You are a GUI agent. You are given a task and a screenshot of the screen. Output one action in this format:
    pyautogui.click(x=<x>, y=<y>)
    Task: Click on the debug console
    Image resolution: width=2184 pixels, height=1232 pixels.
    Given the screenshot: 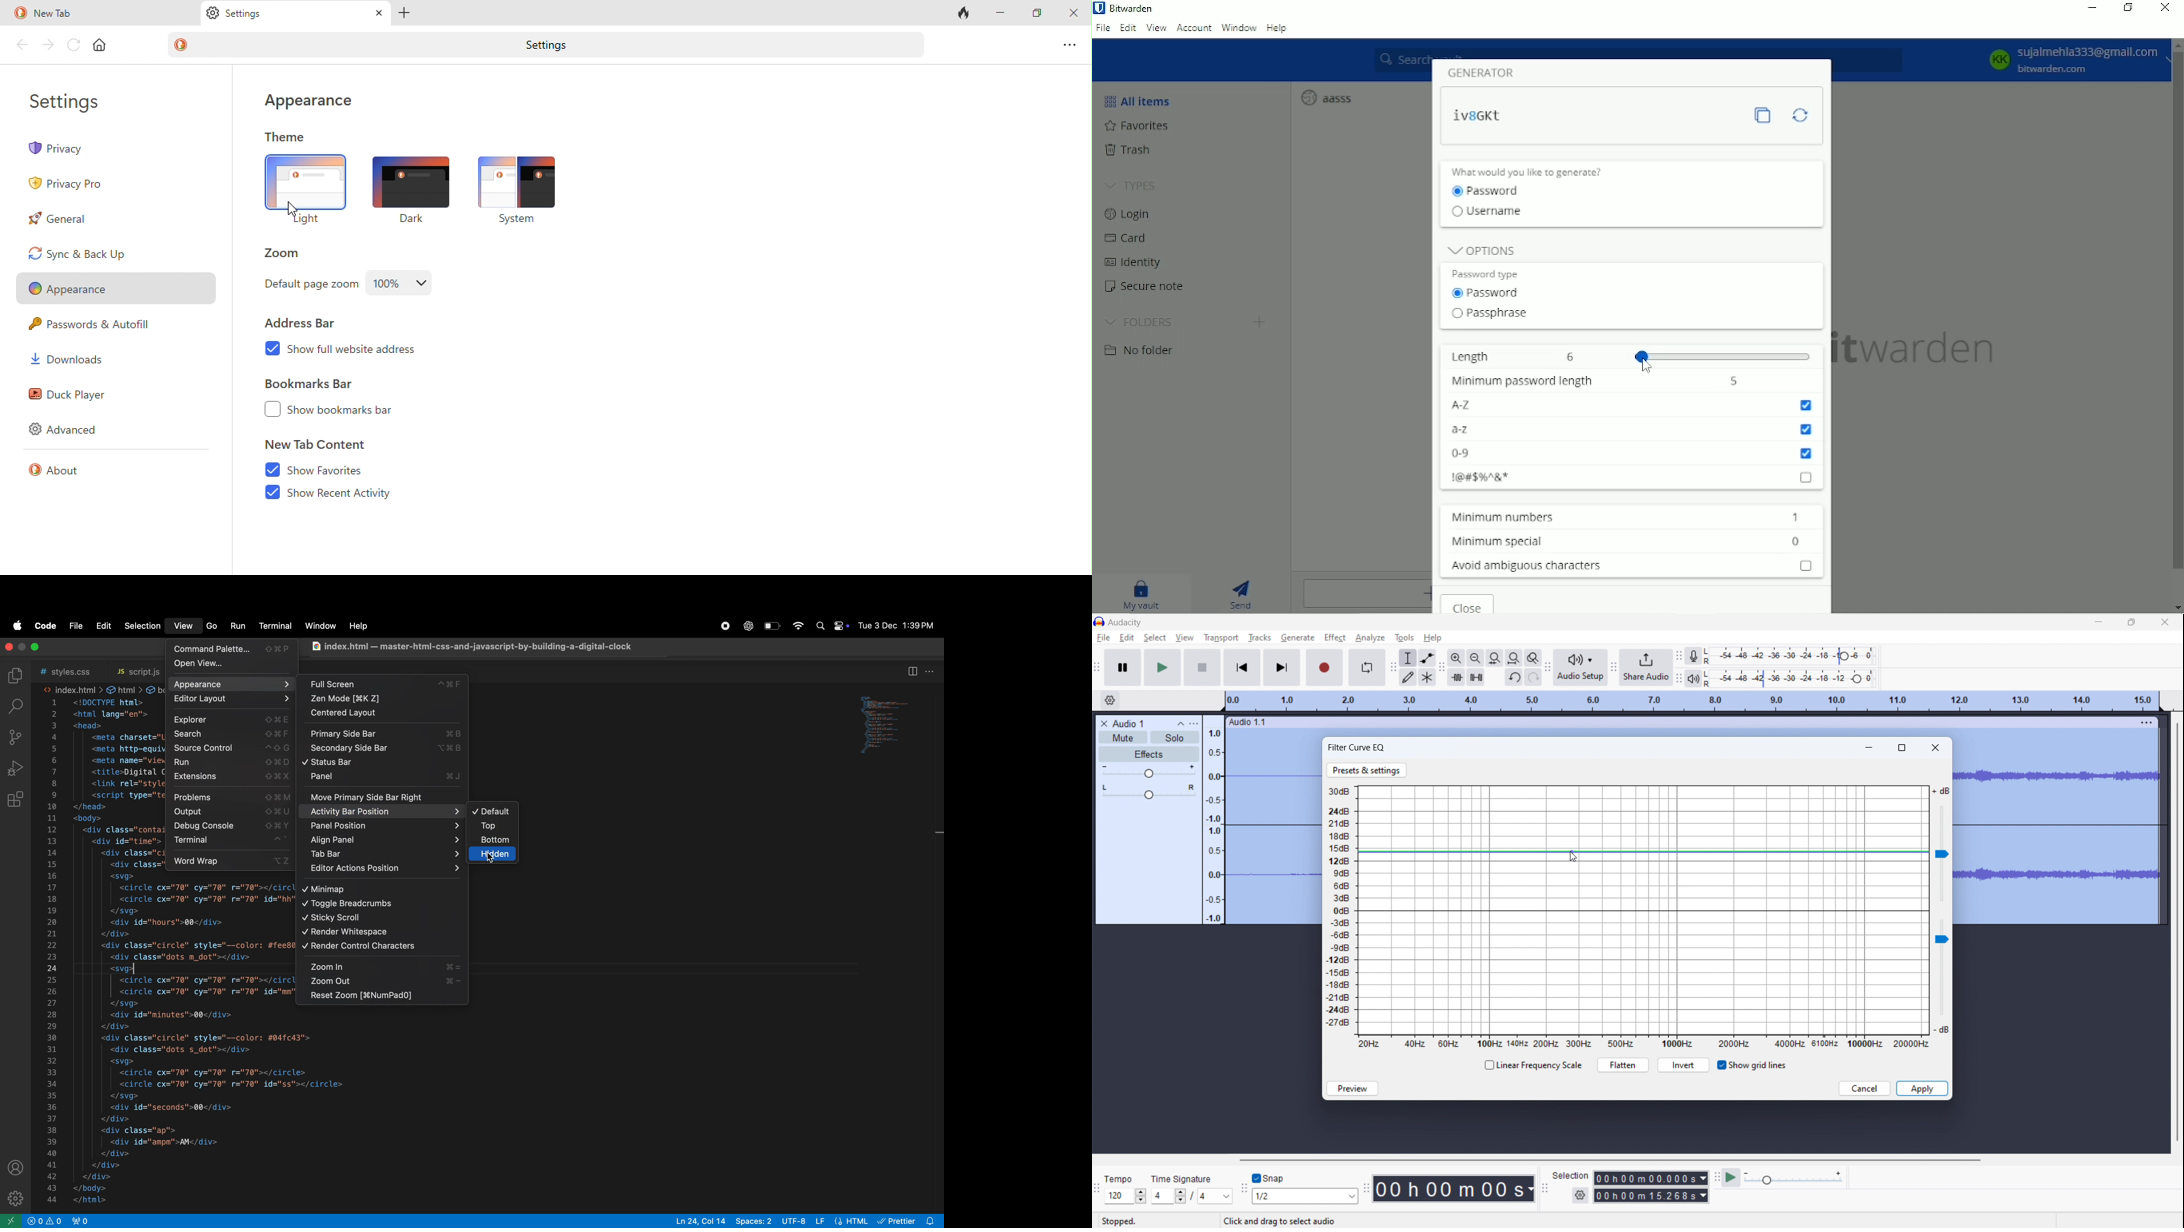 What is the action you would take?
    pyautogui.click(x=230, y=827)
    